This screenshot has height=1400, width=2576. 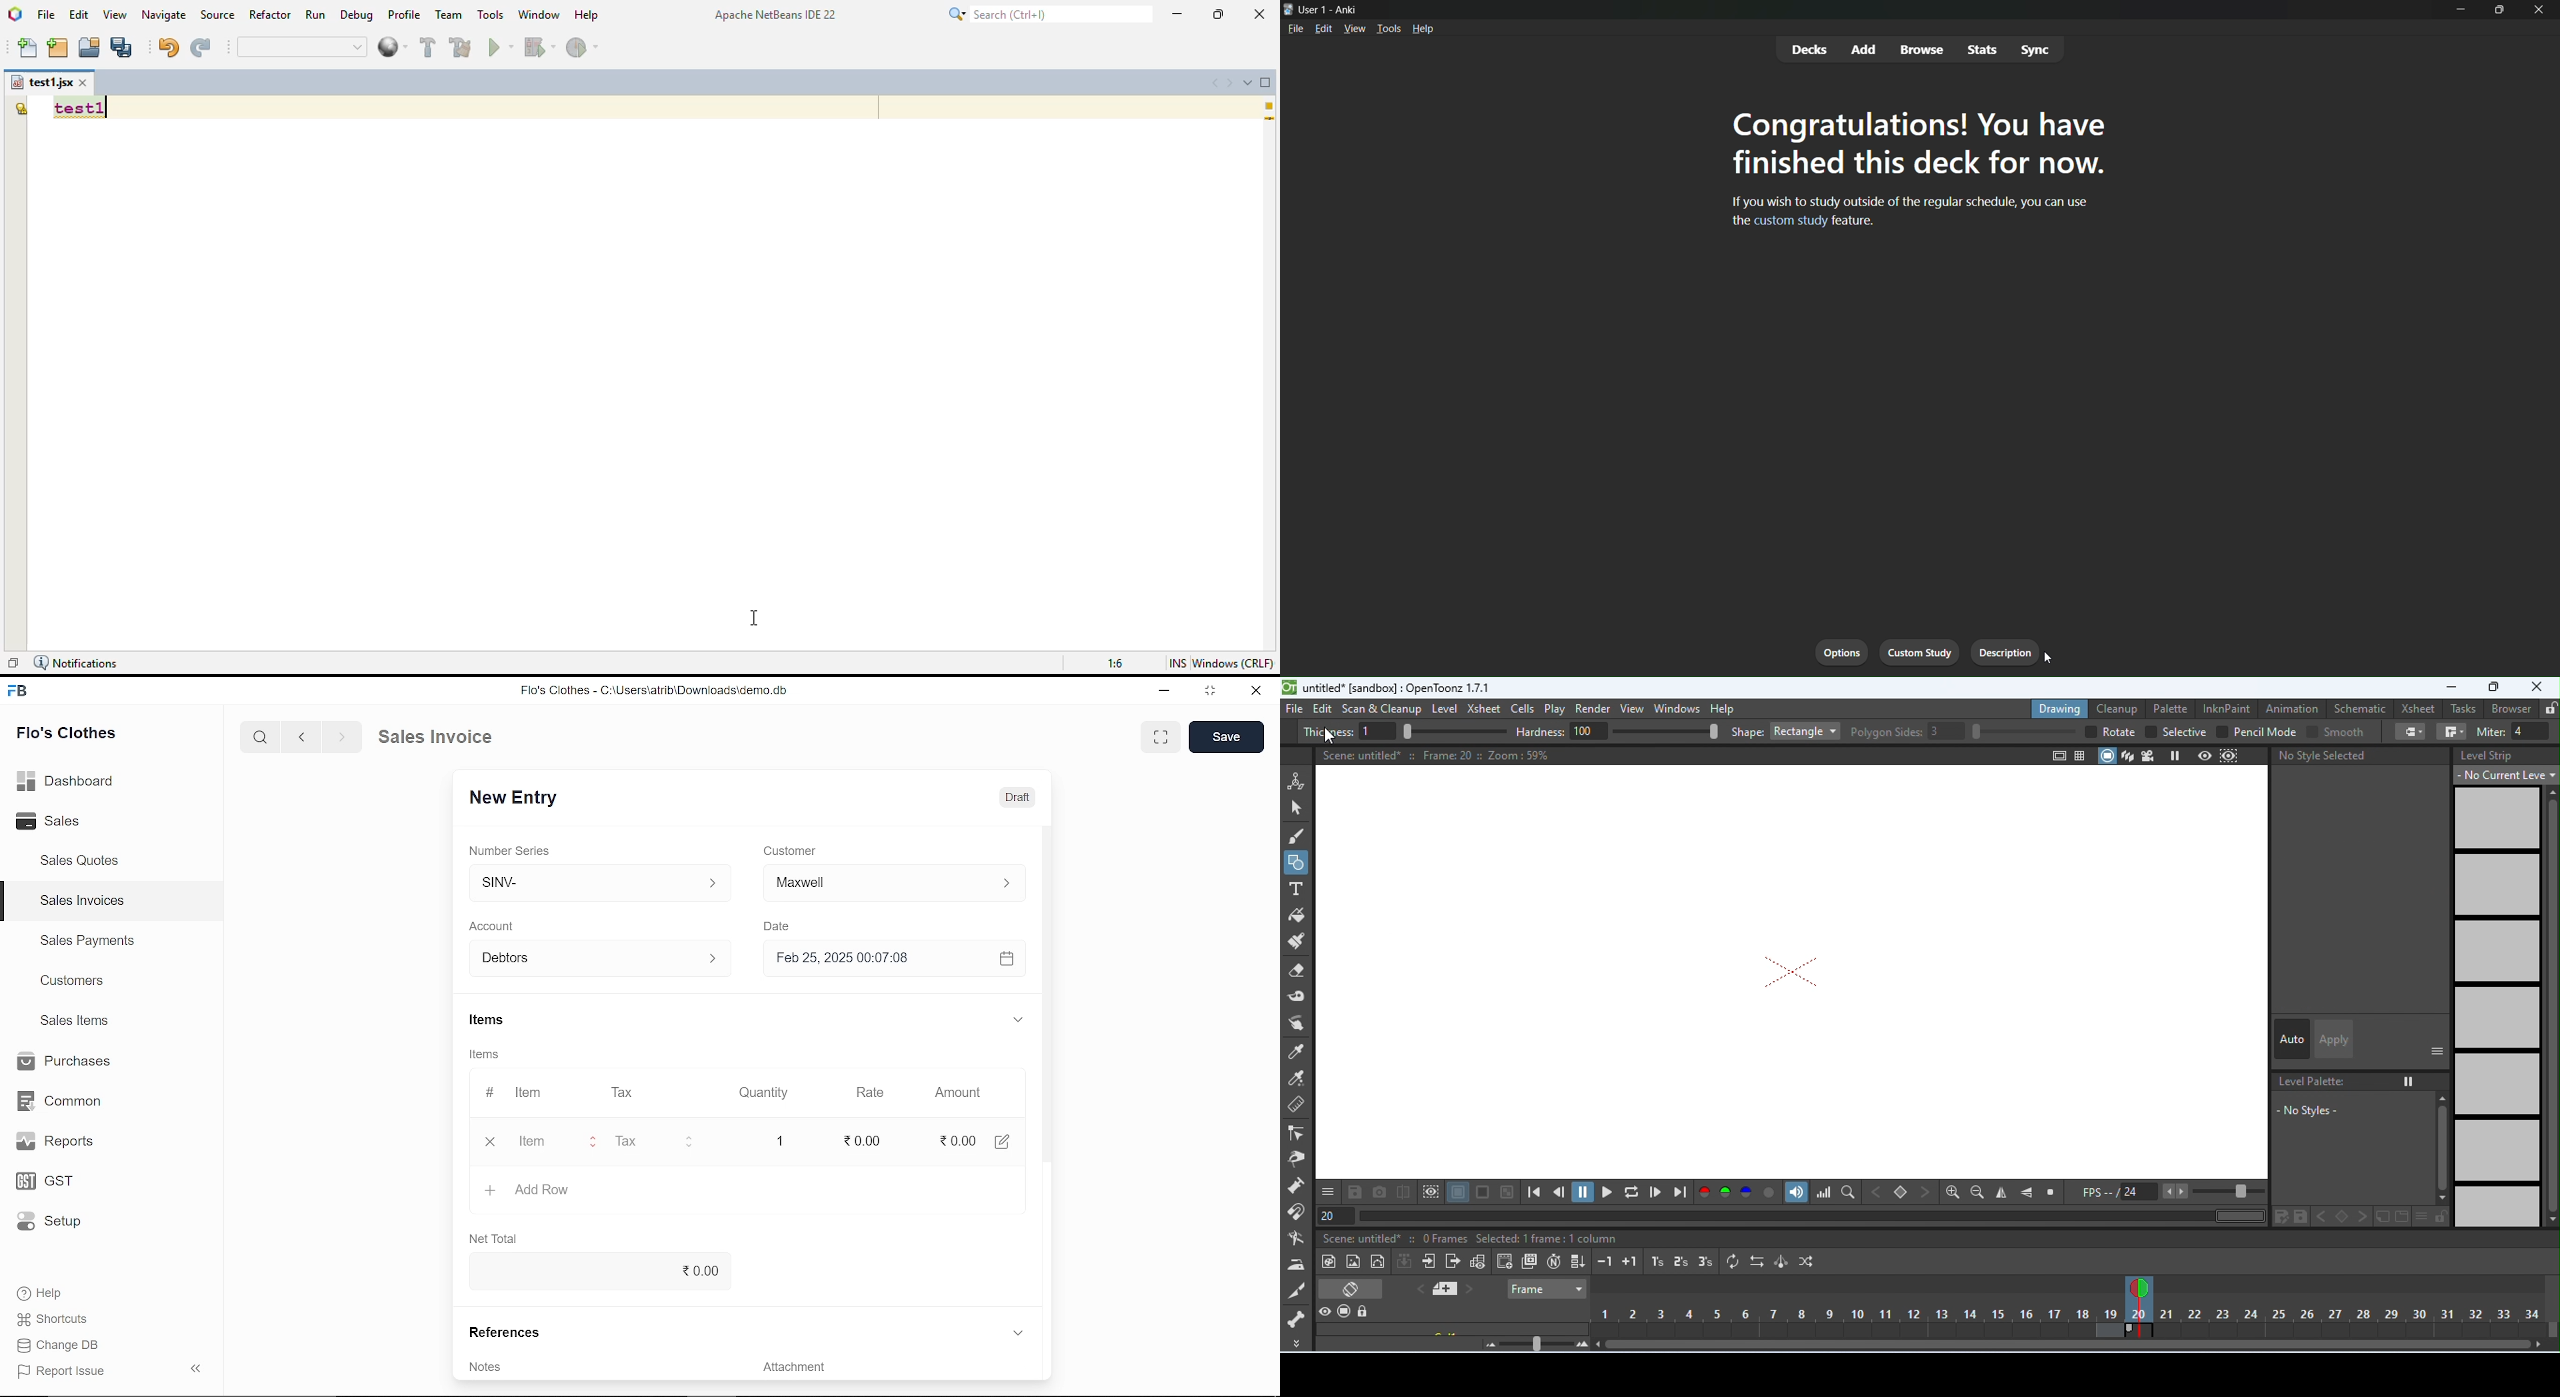 I want to click on file, so click(x=46, y=14).